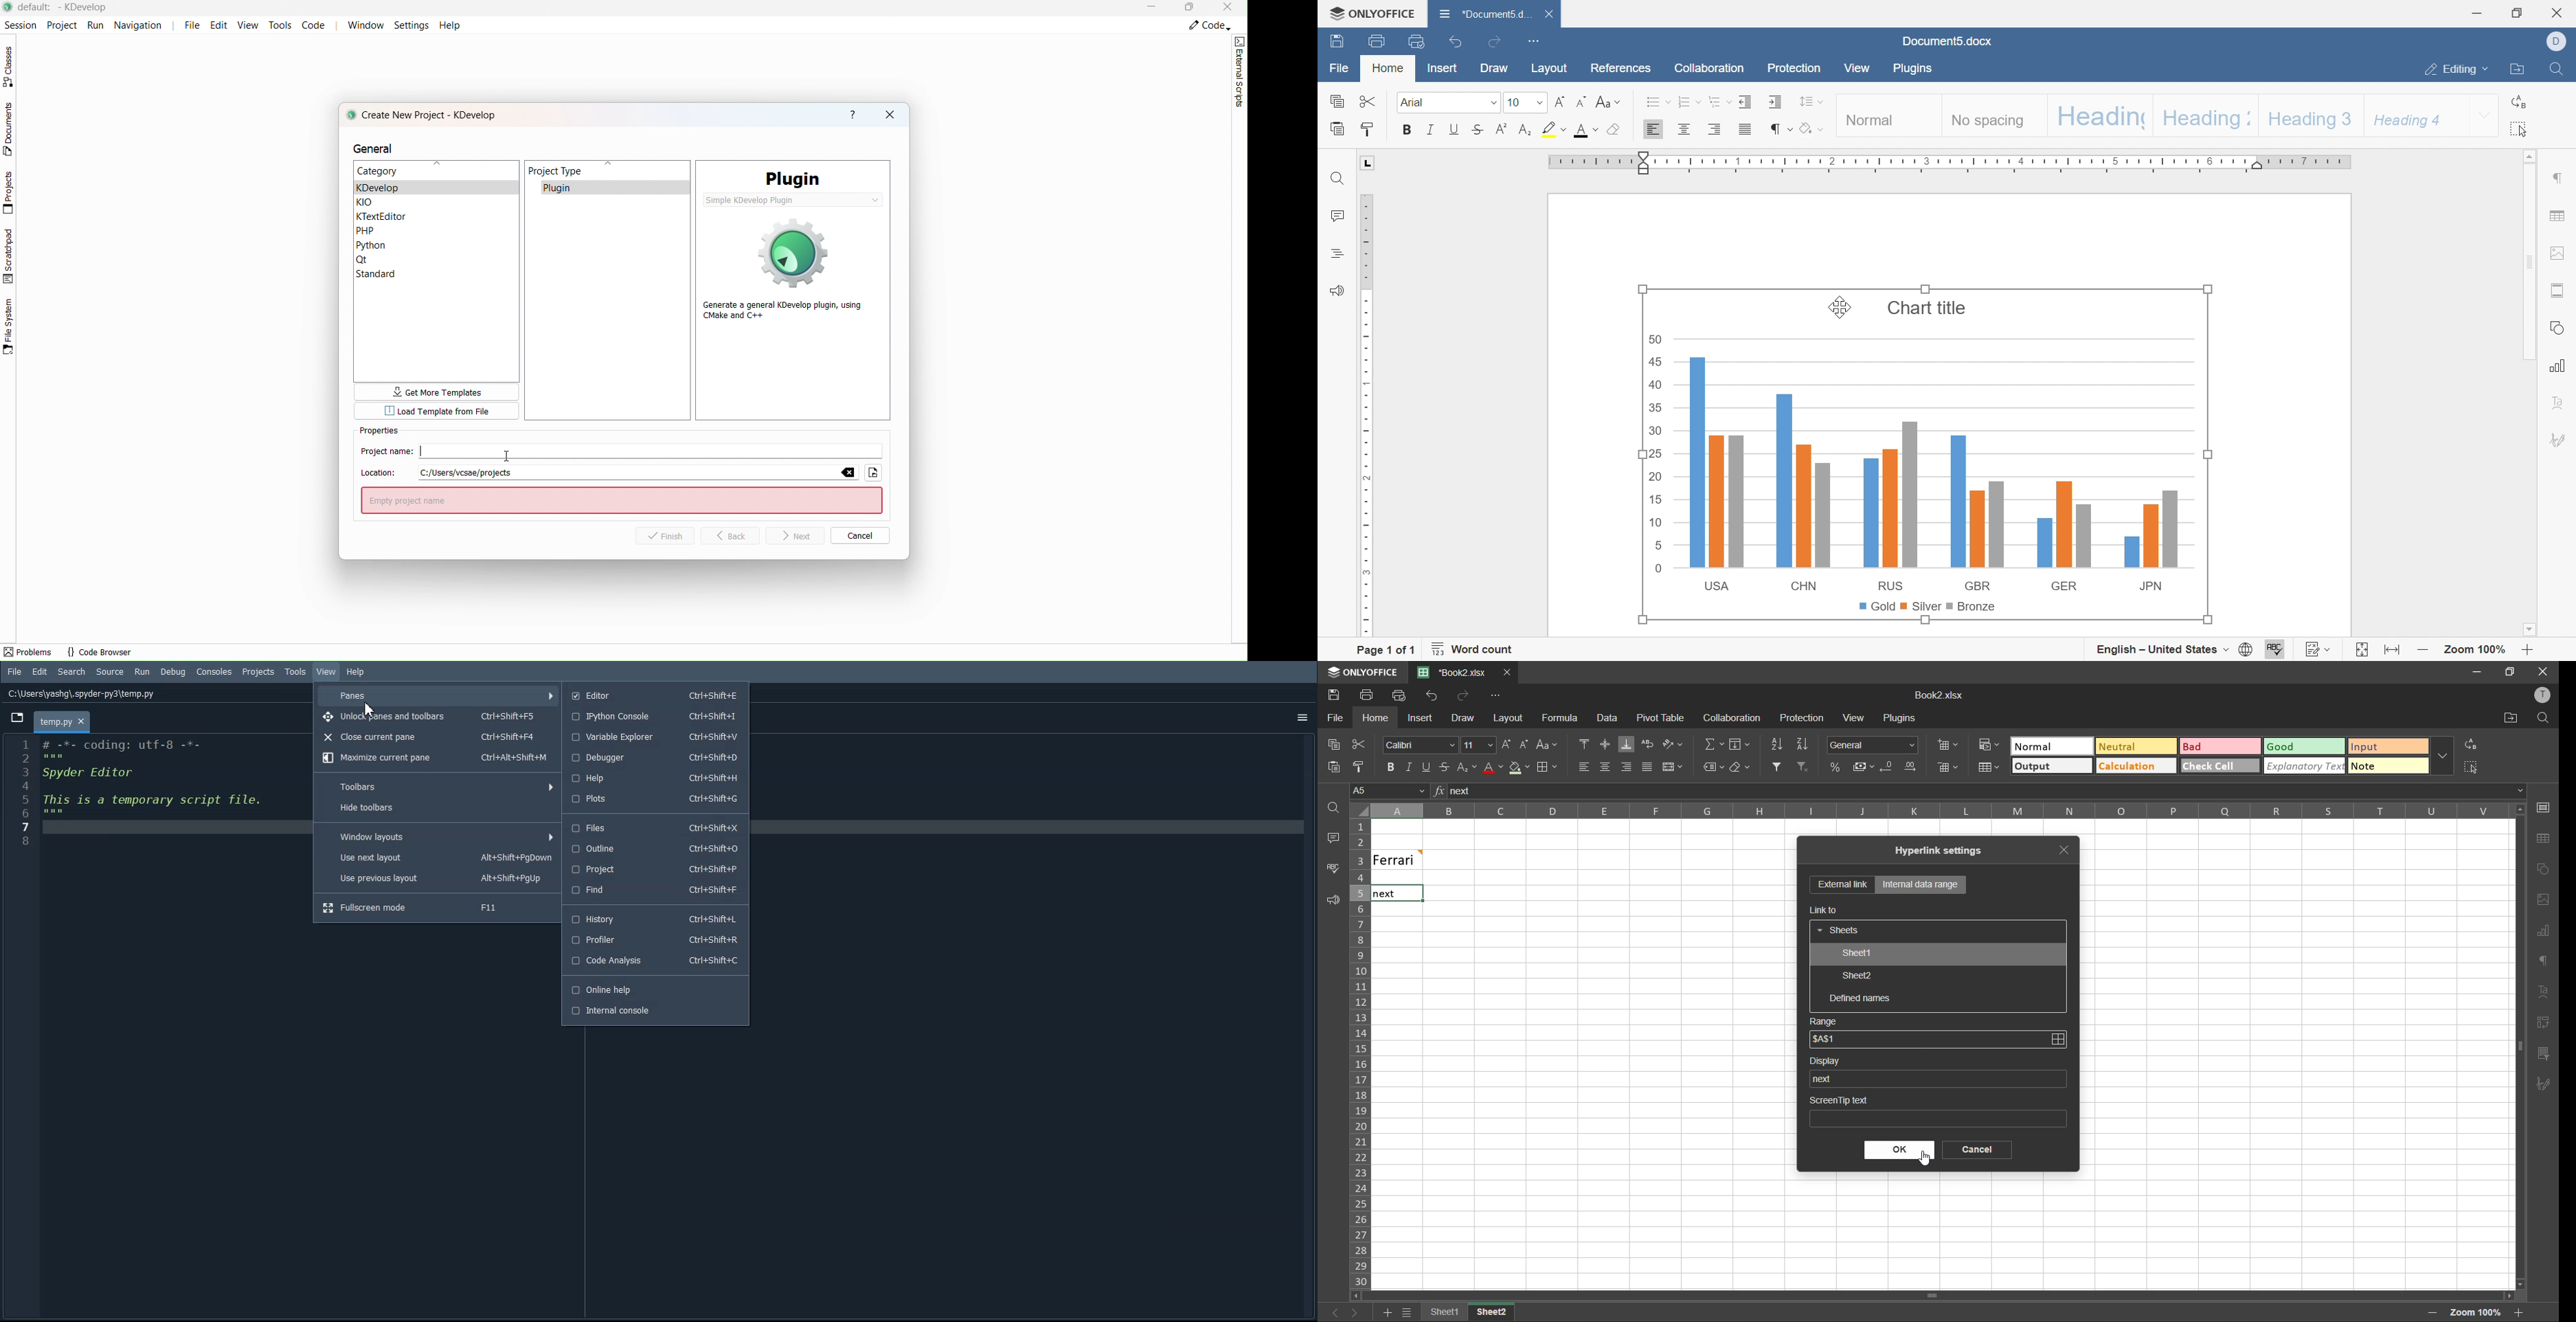 The height and width of the screenshot is (1344, 2576). Describe the element at coordinates (1330, 766) in the screenshot. I see `paste` at that location.